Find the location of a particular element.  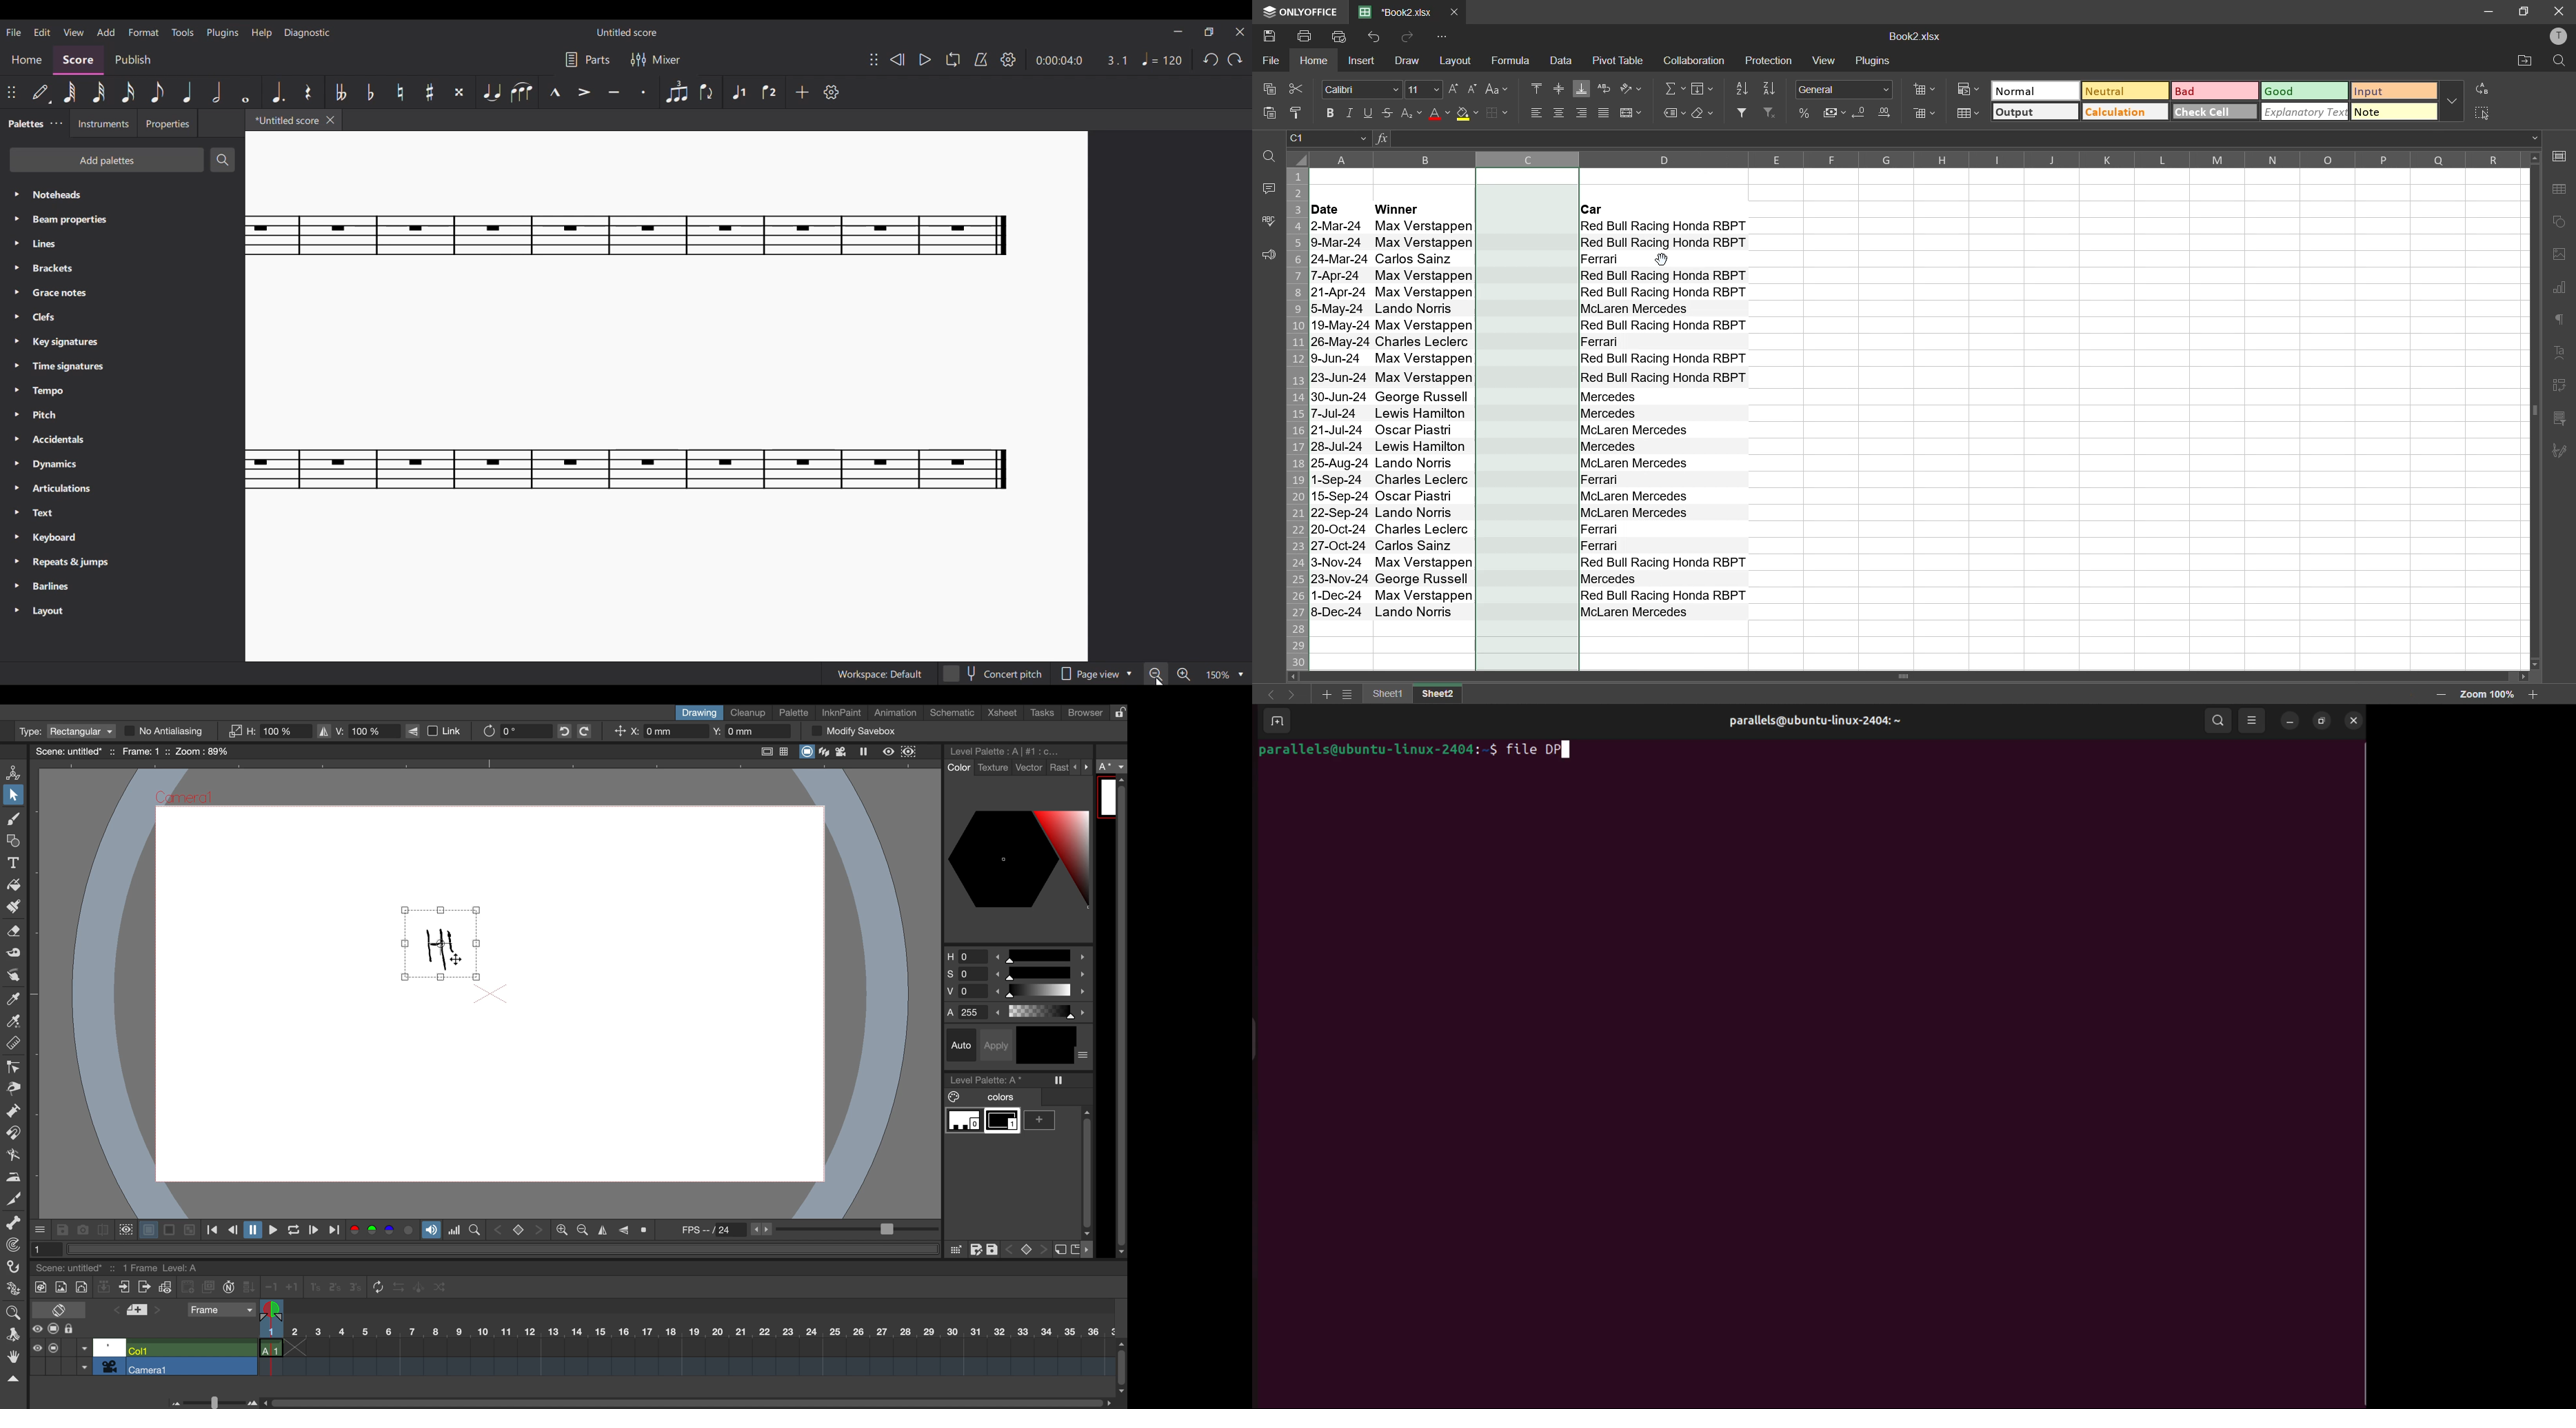

images is located at coordinates (2559, 256).